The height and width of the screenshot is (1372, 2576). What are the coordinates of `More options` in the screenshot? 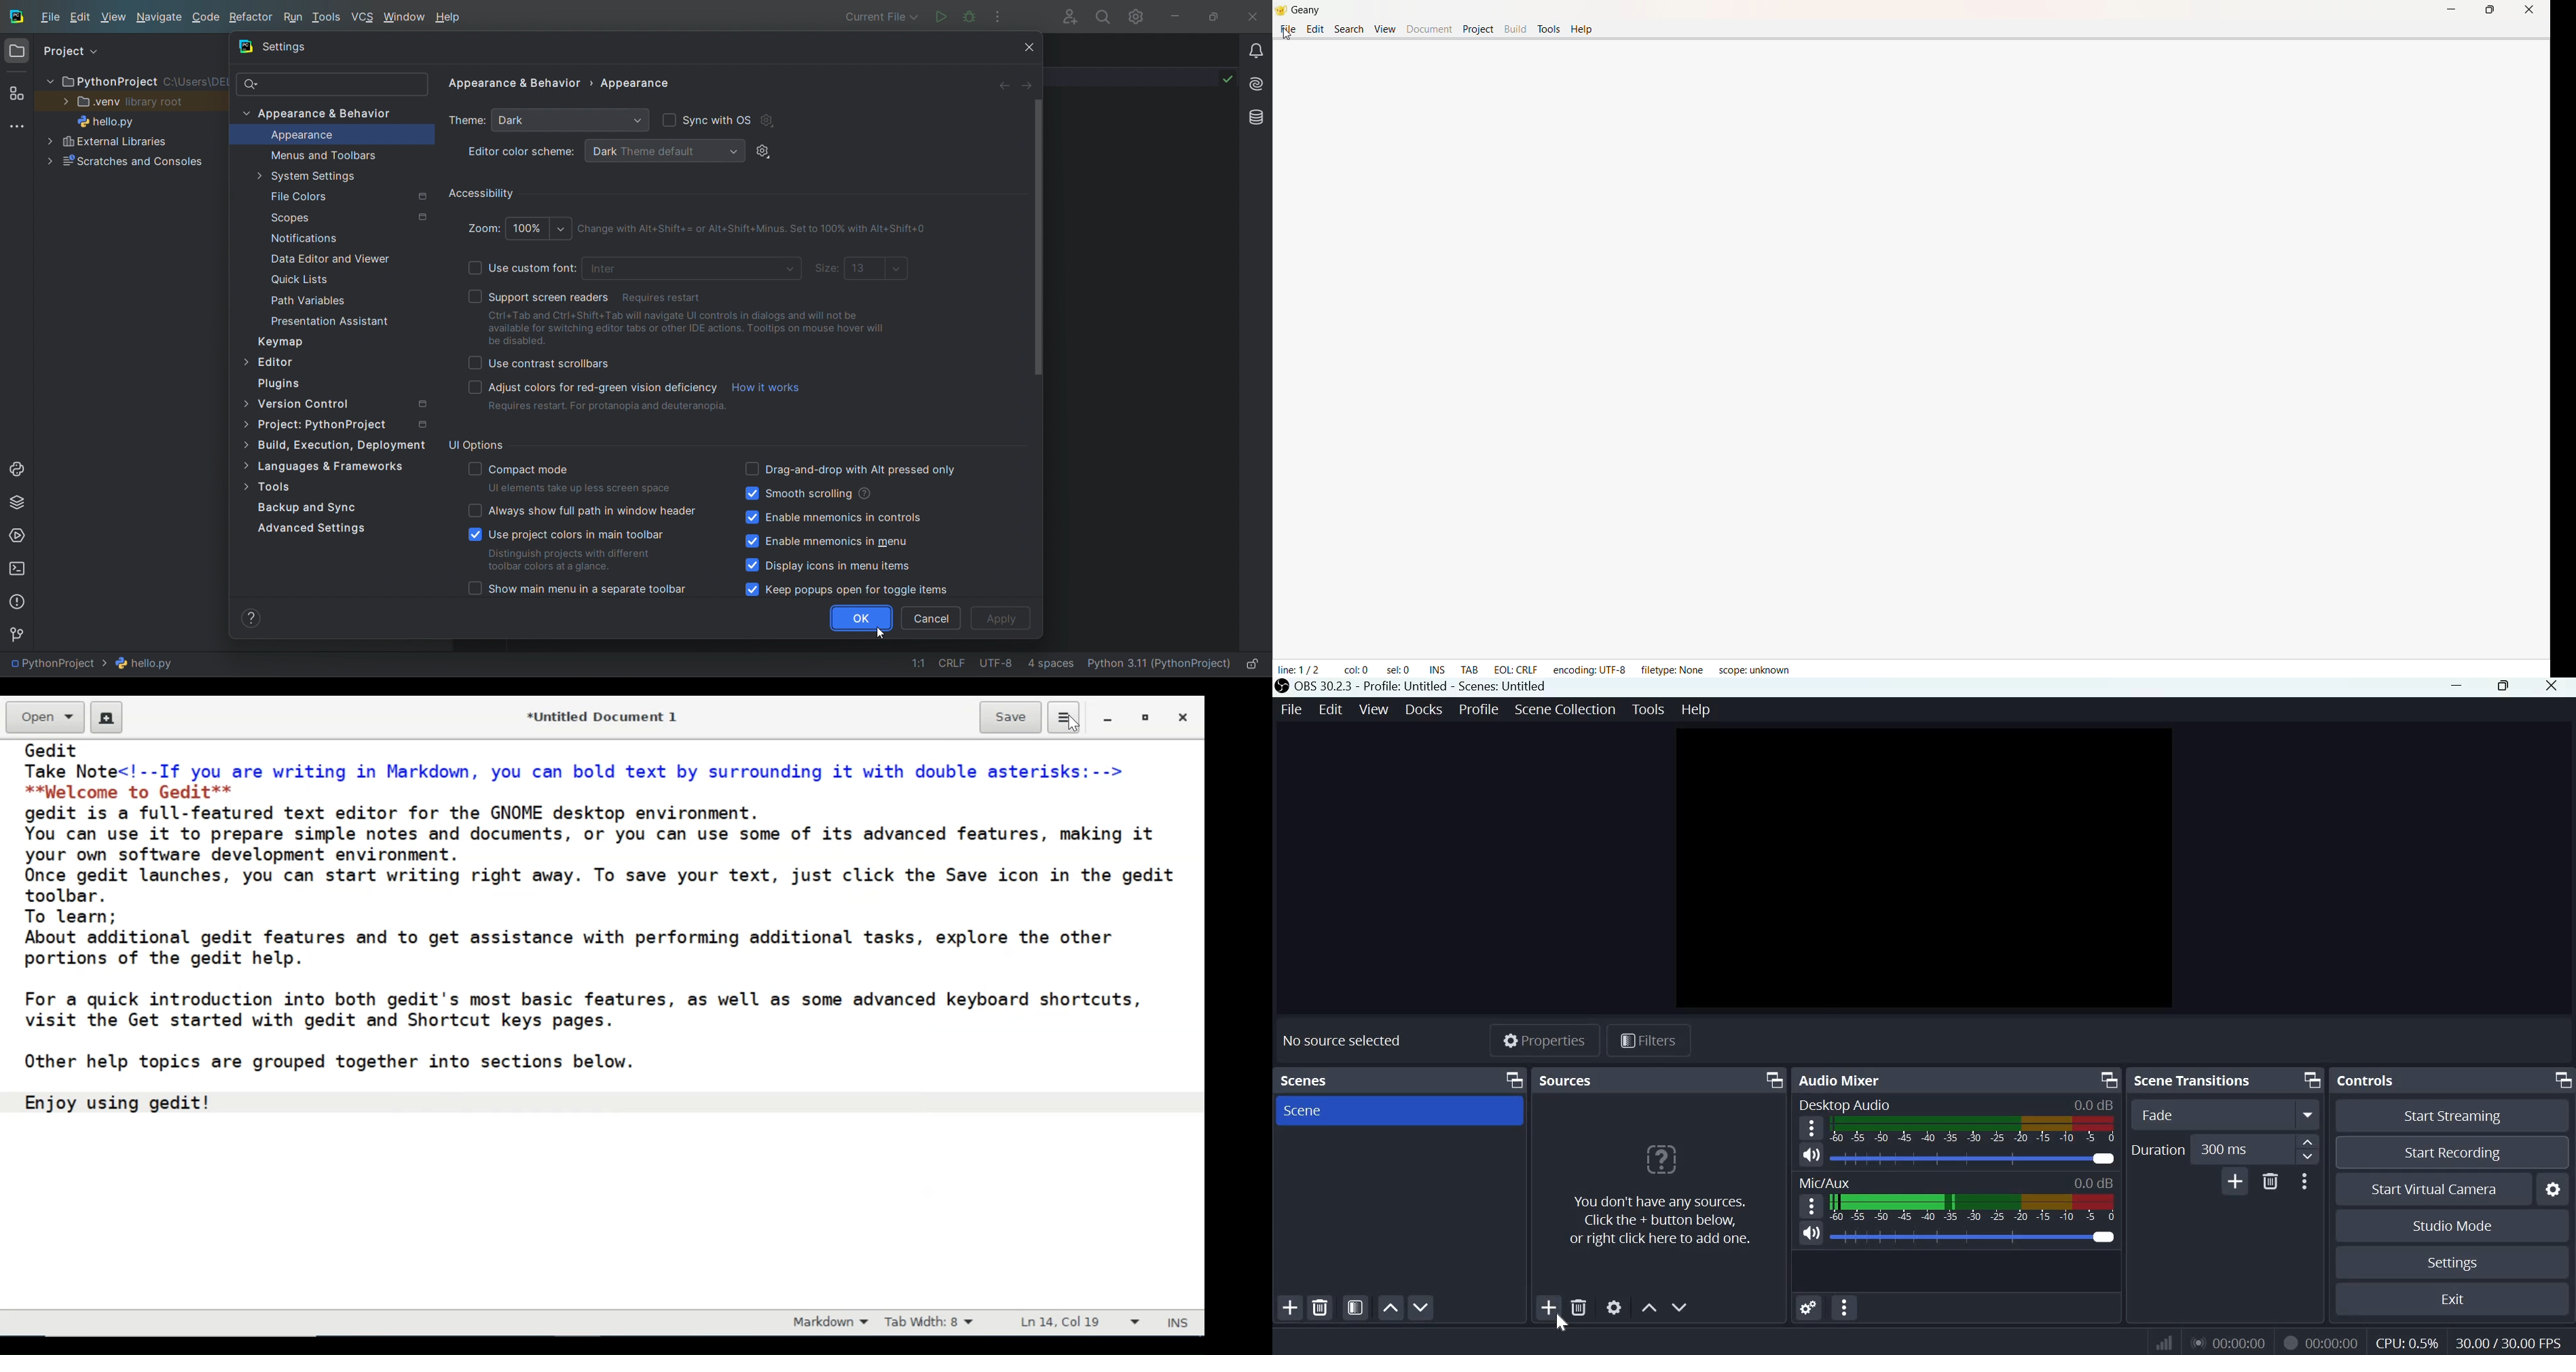 It's located at (2308, 1115).